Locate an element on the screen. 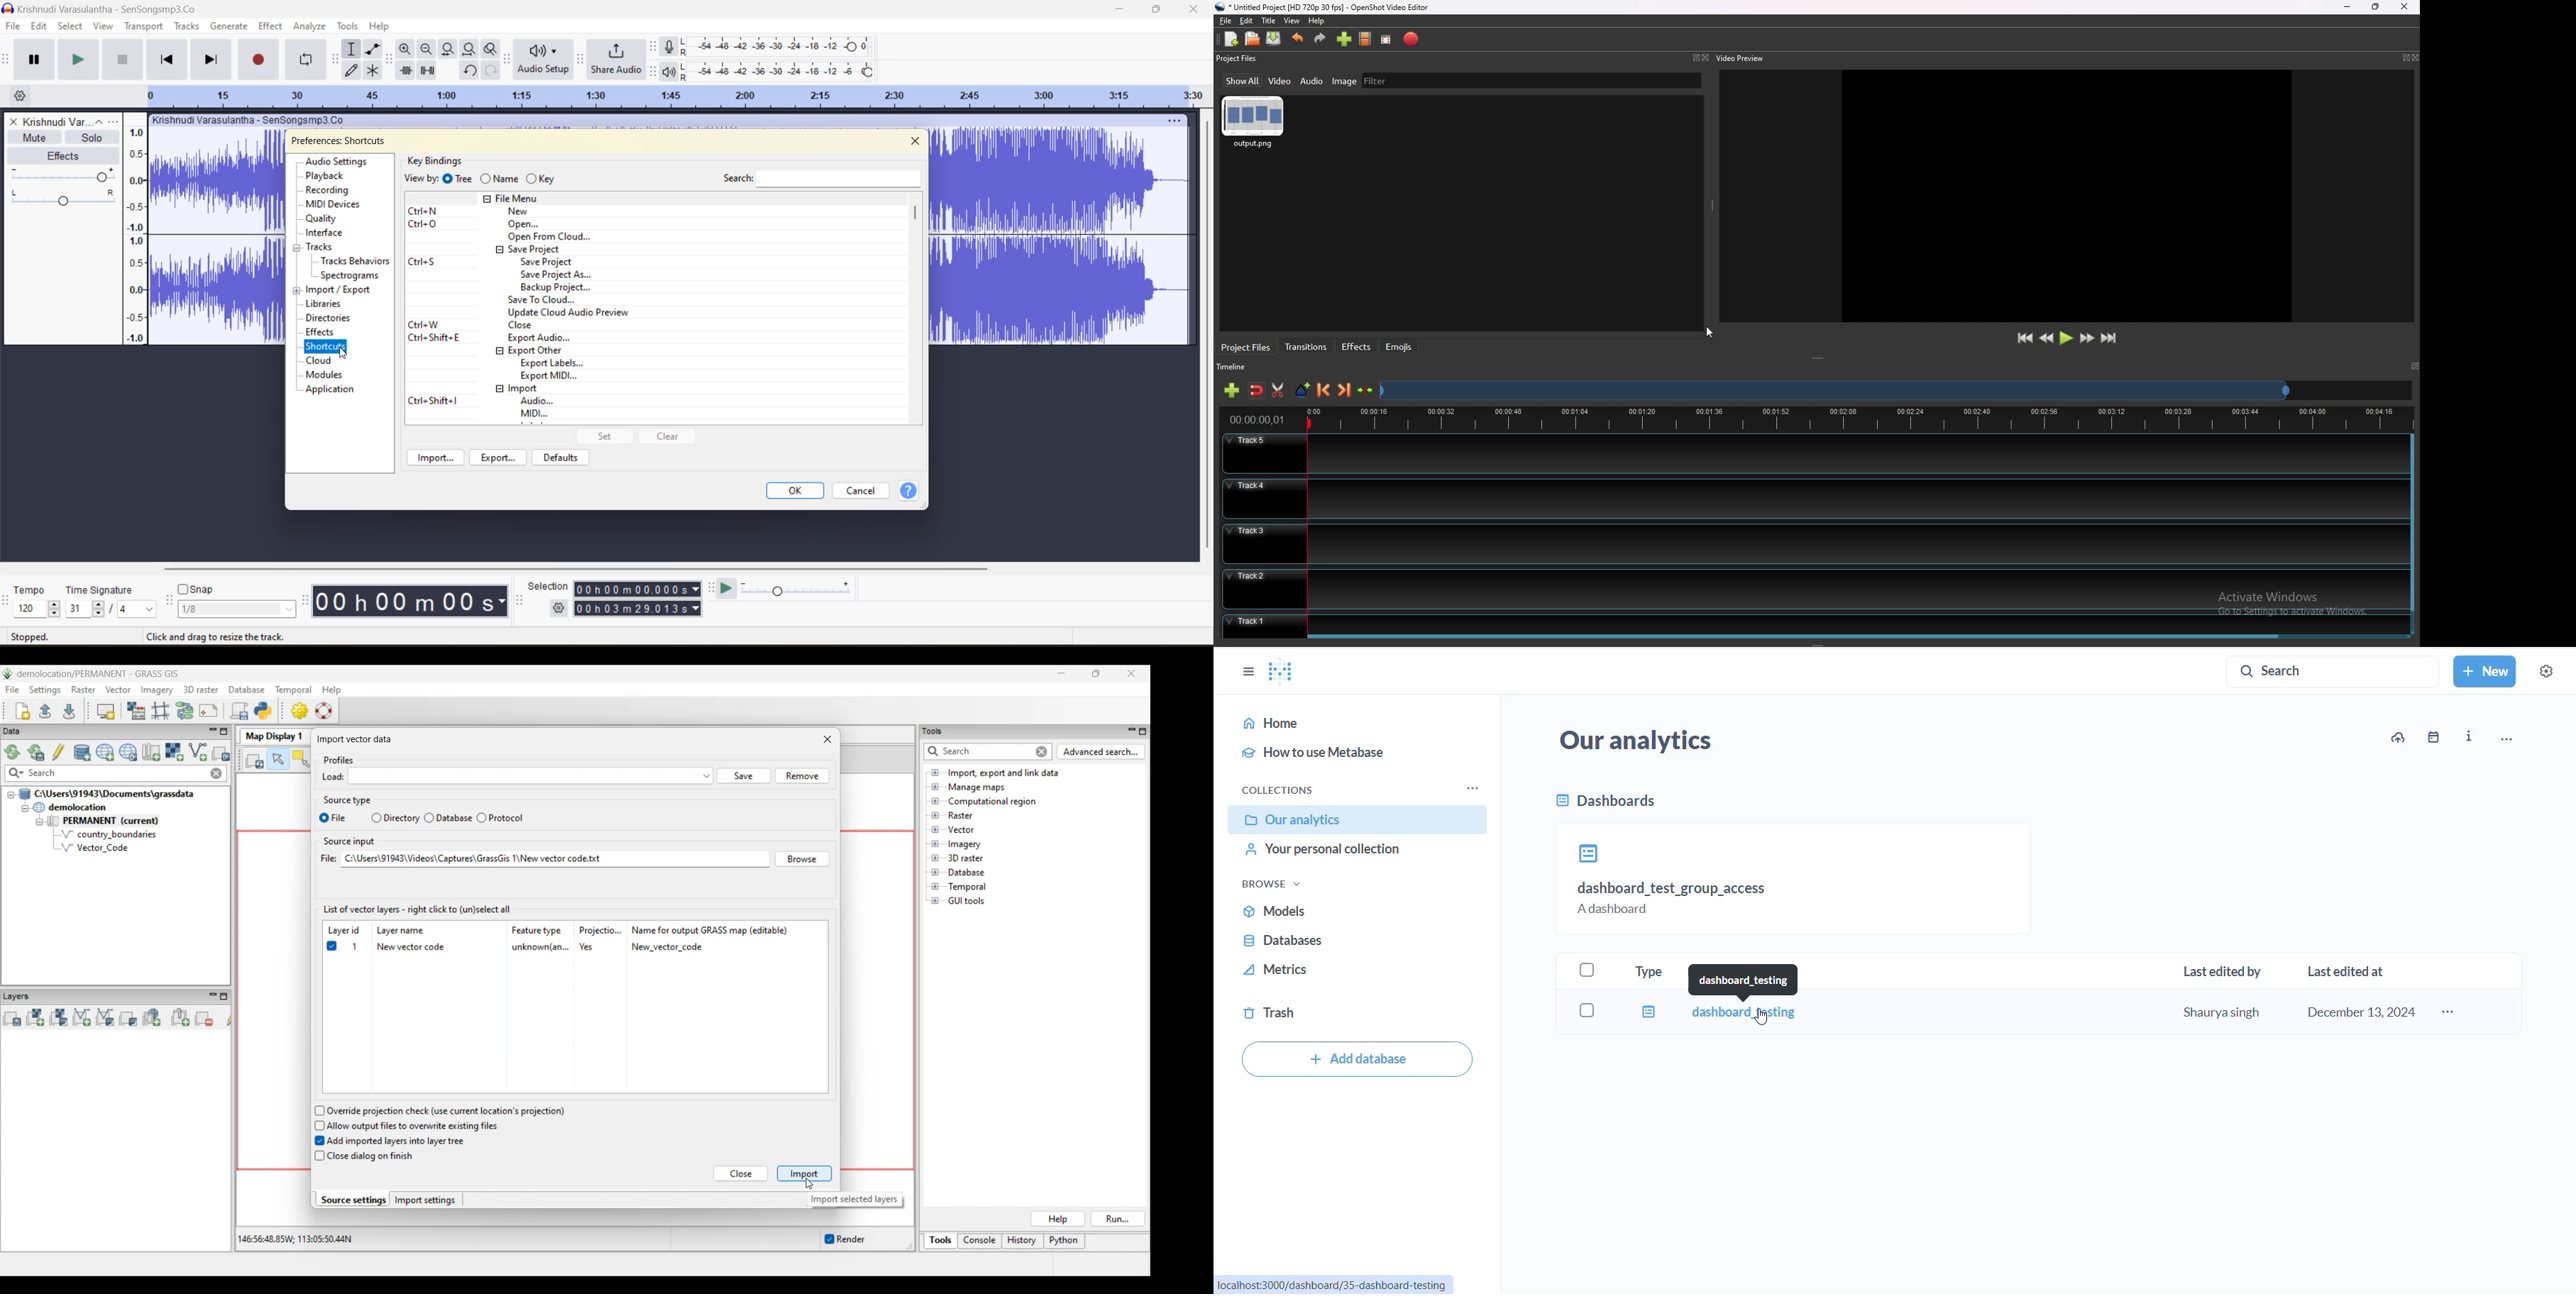 The width and height of the screenshot is (2576, 1316). time  is located at coordinates (413, 601).